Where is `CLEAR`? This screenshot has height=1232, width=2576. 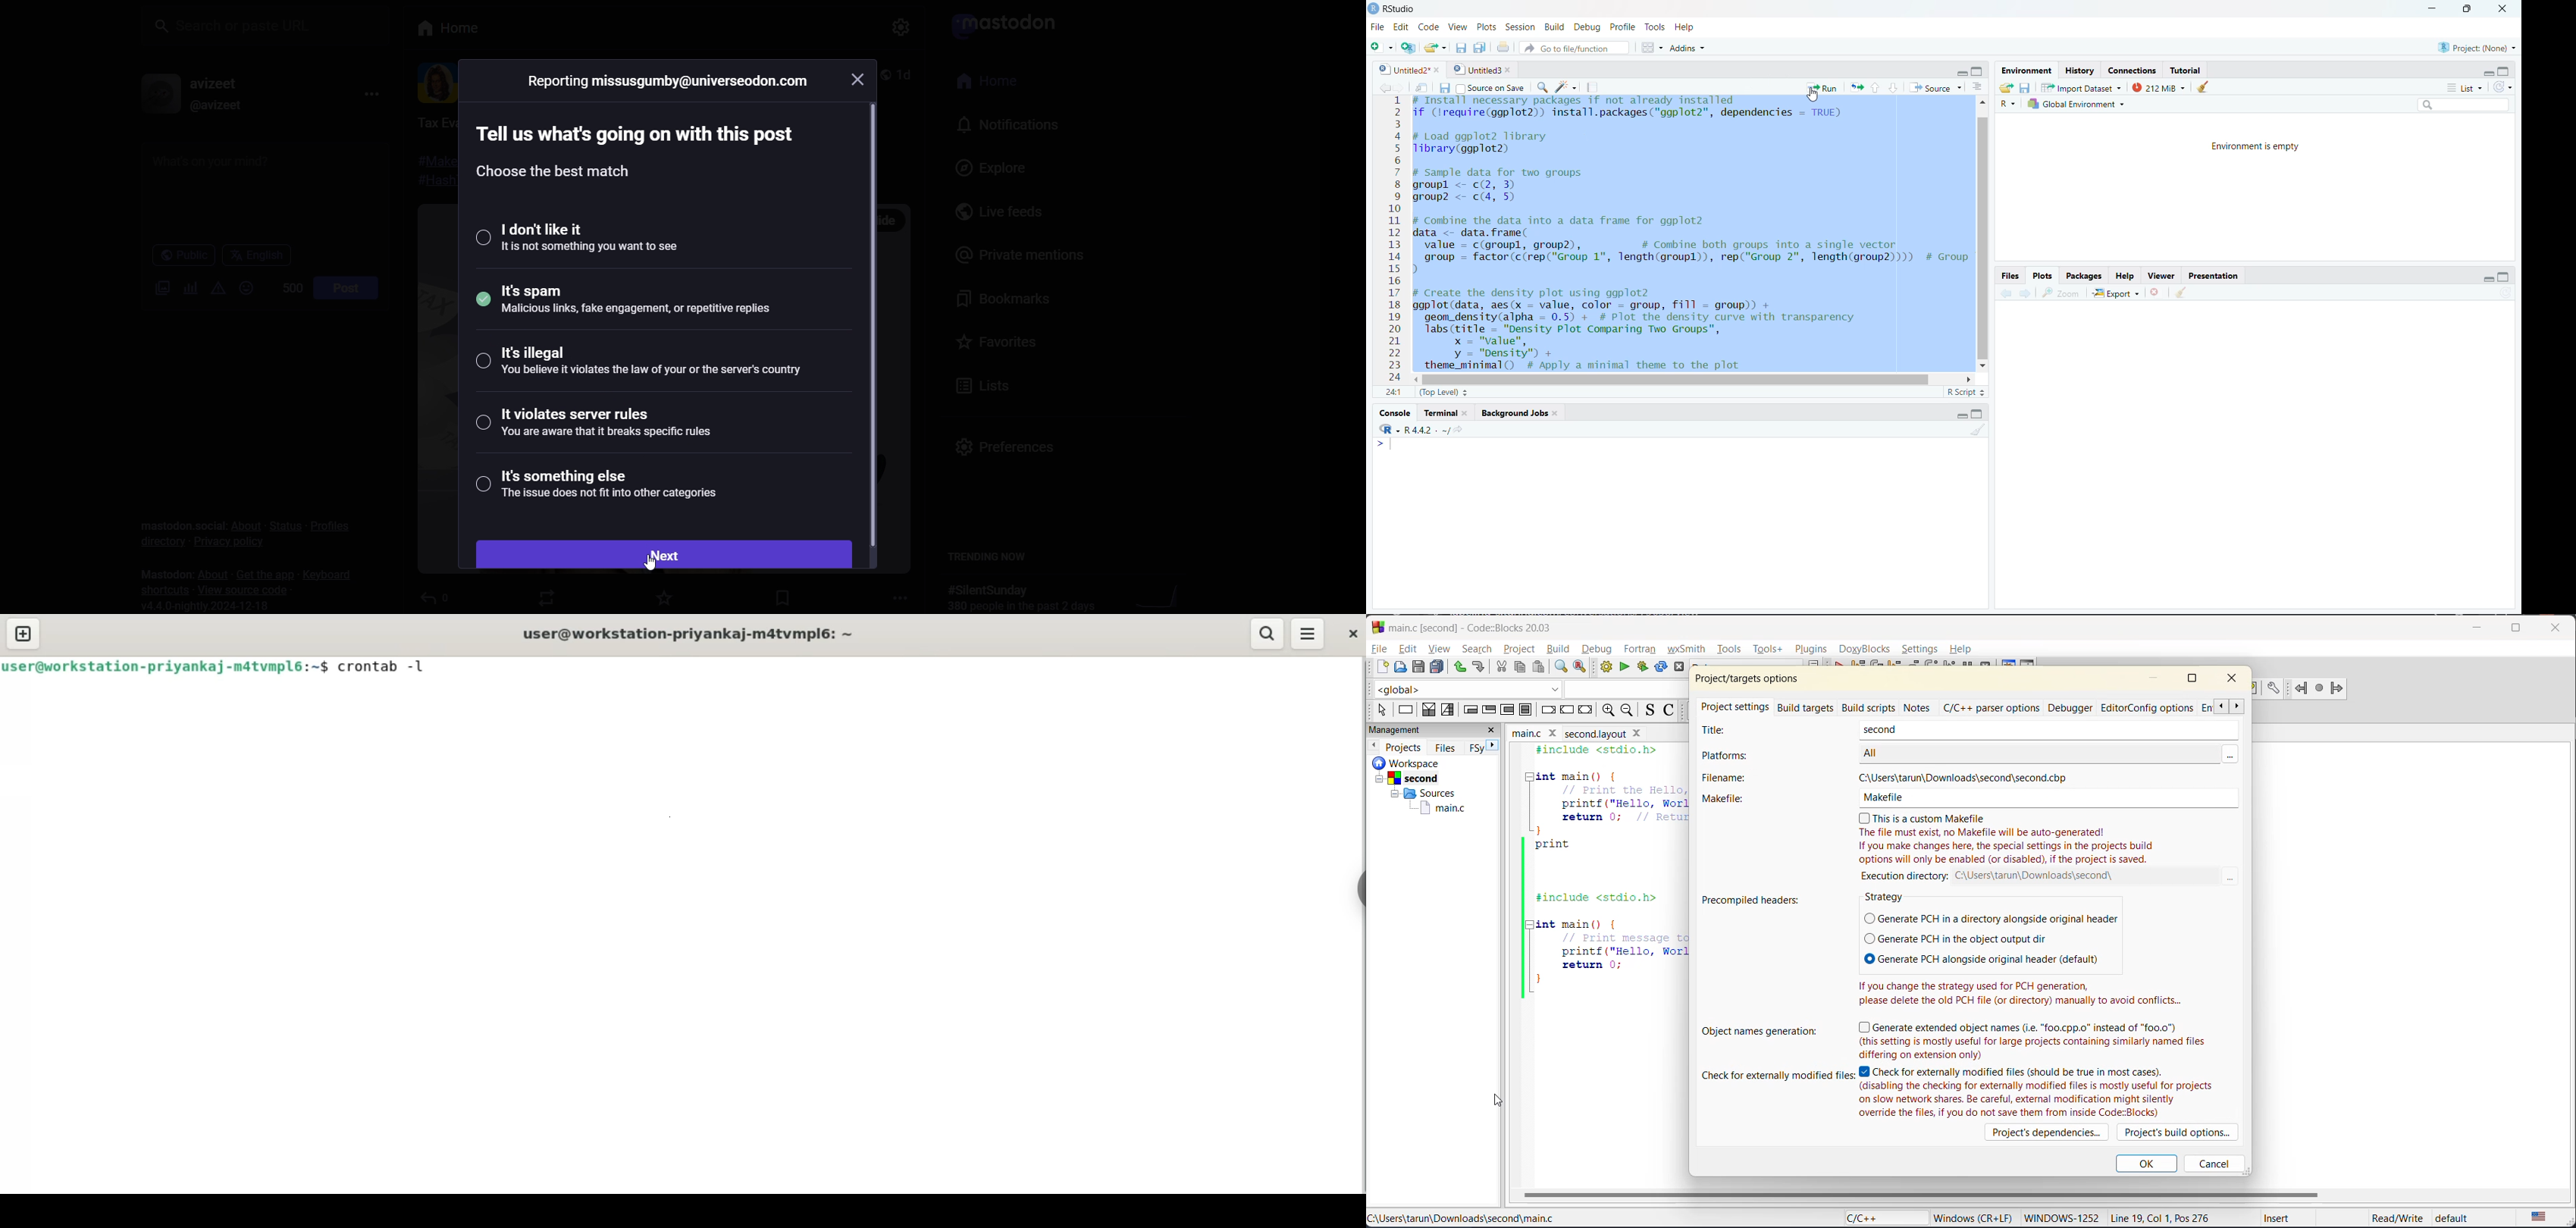 CLEAR is located at coordinates (2187, 293).